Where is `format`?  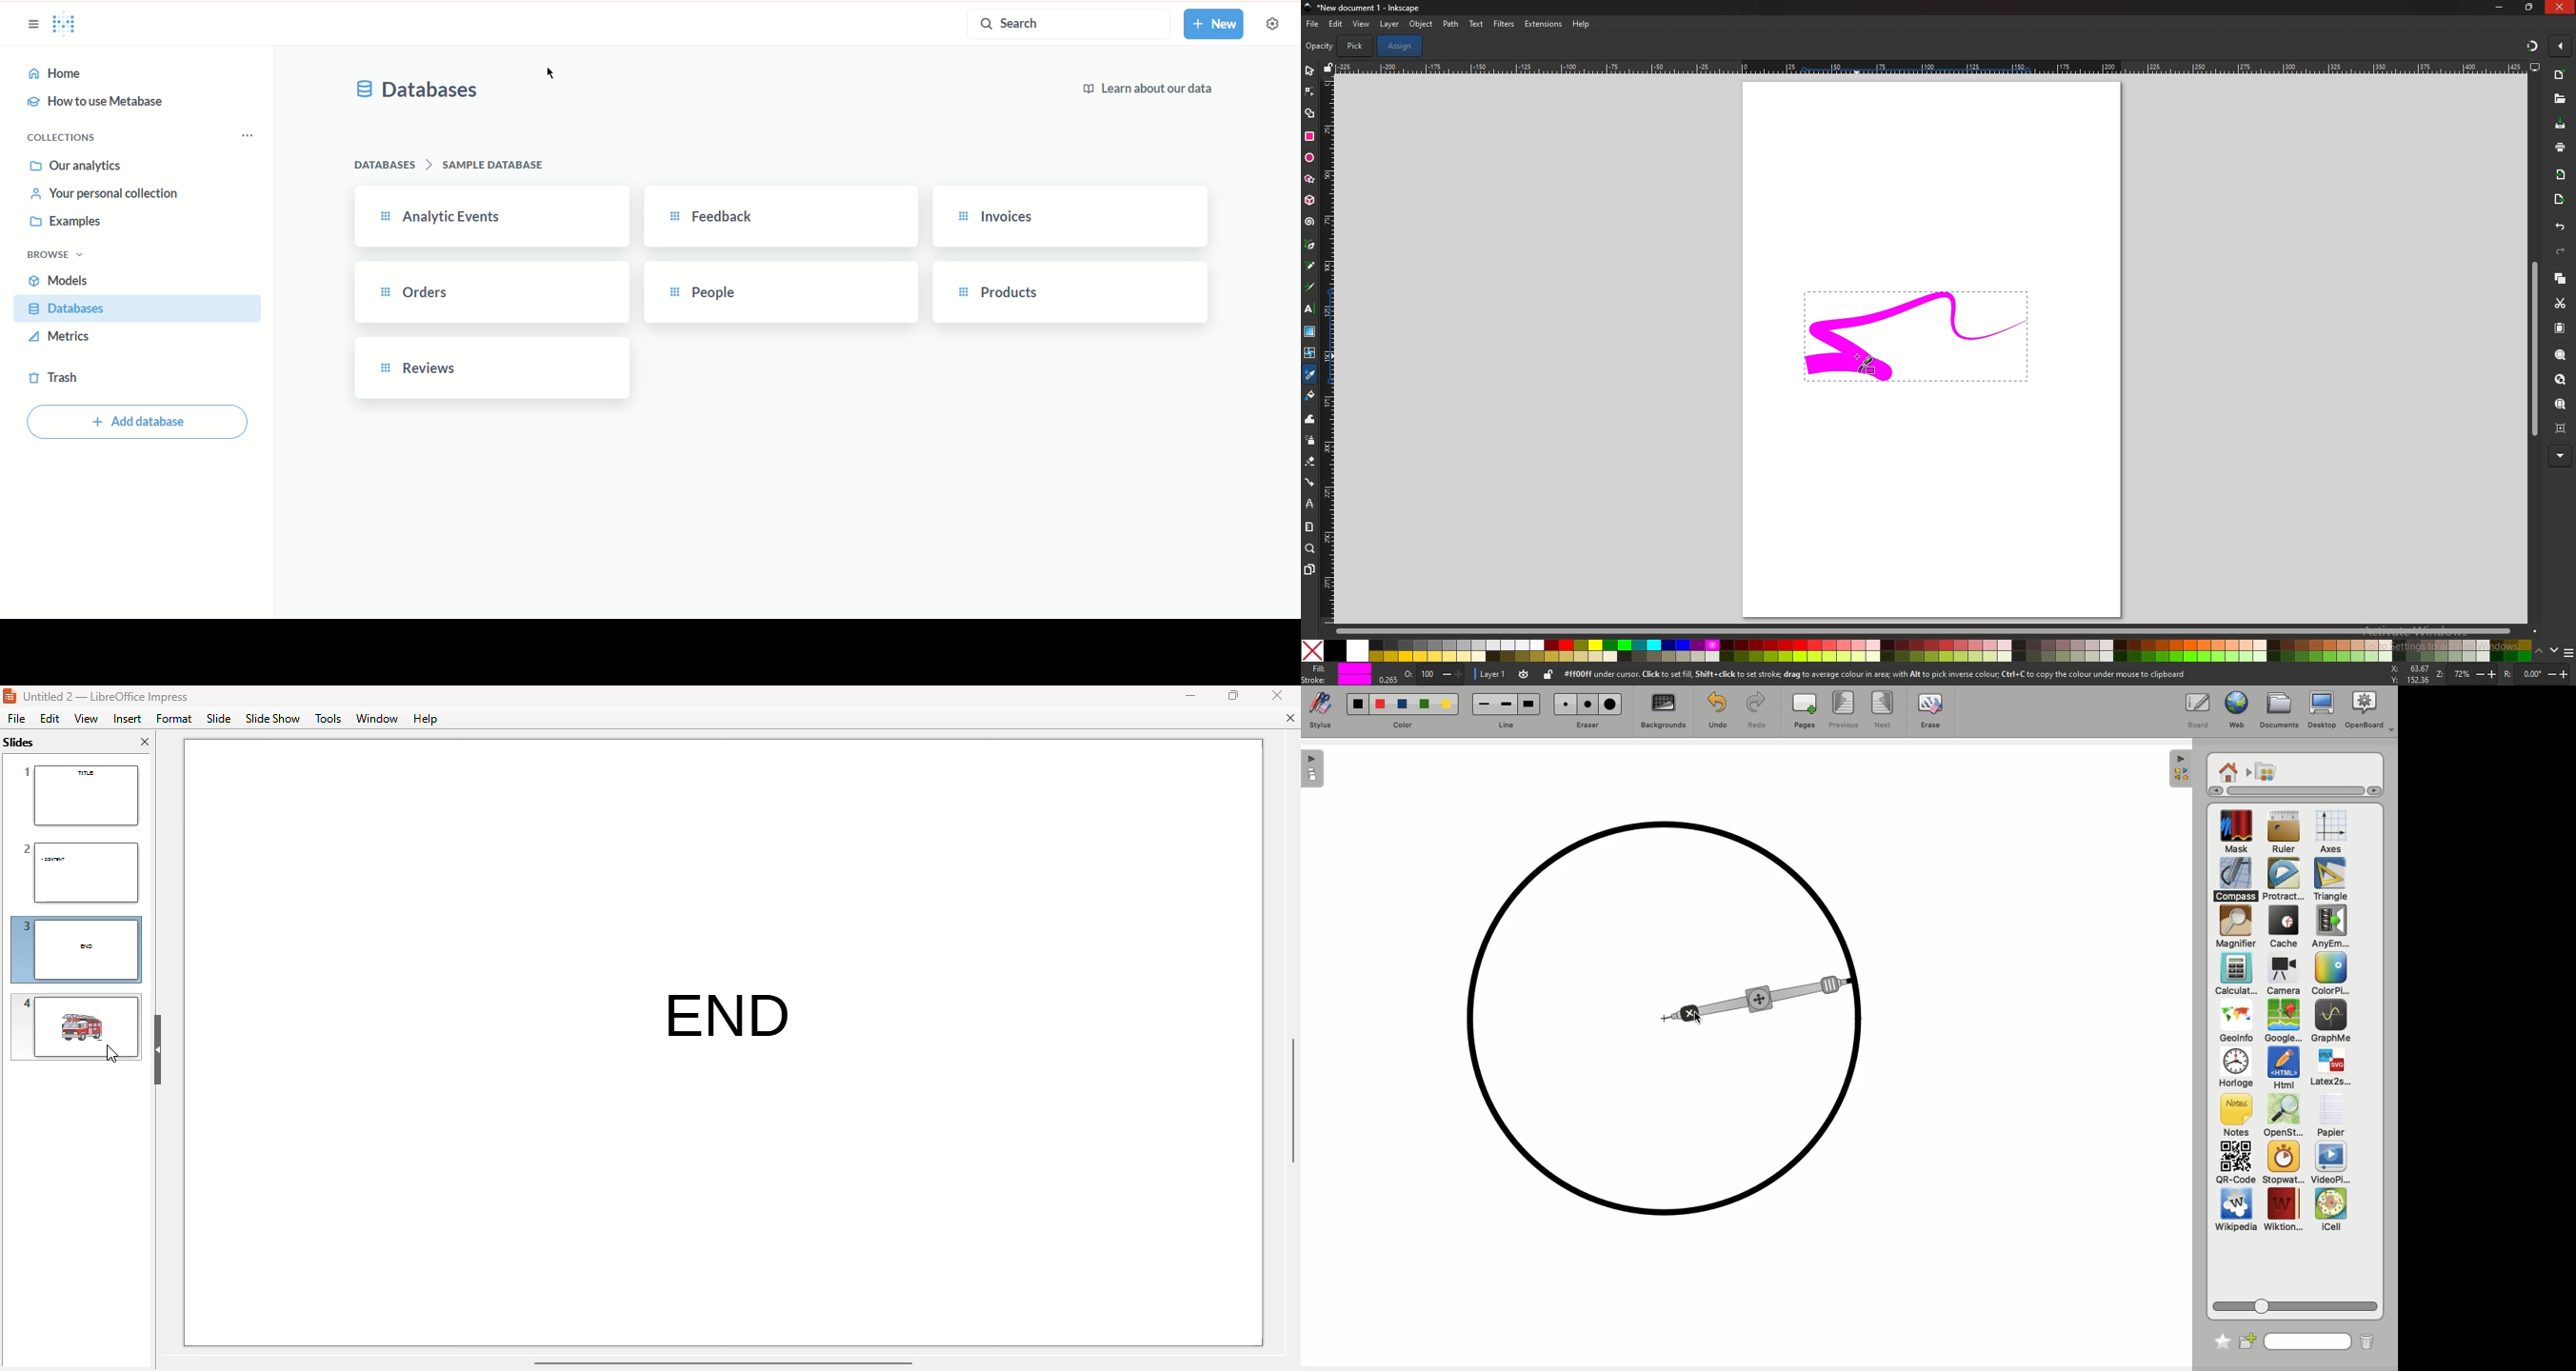
format is located at coordinates (173, 718).